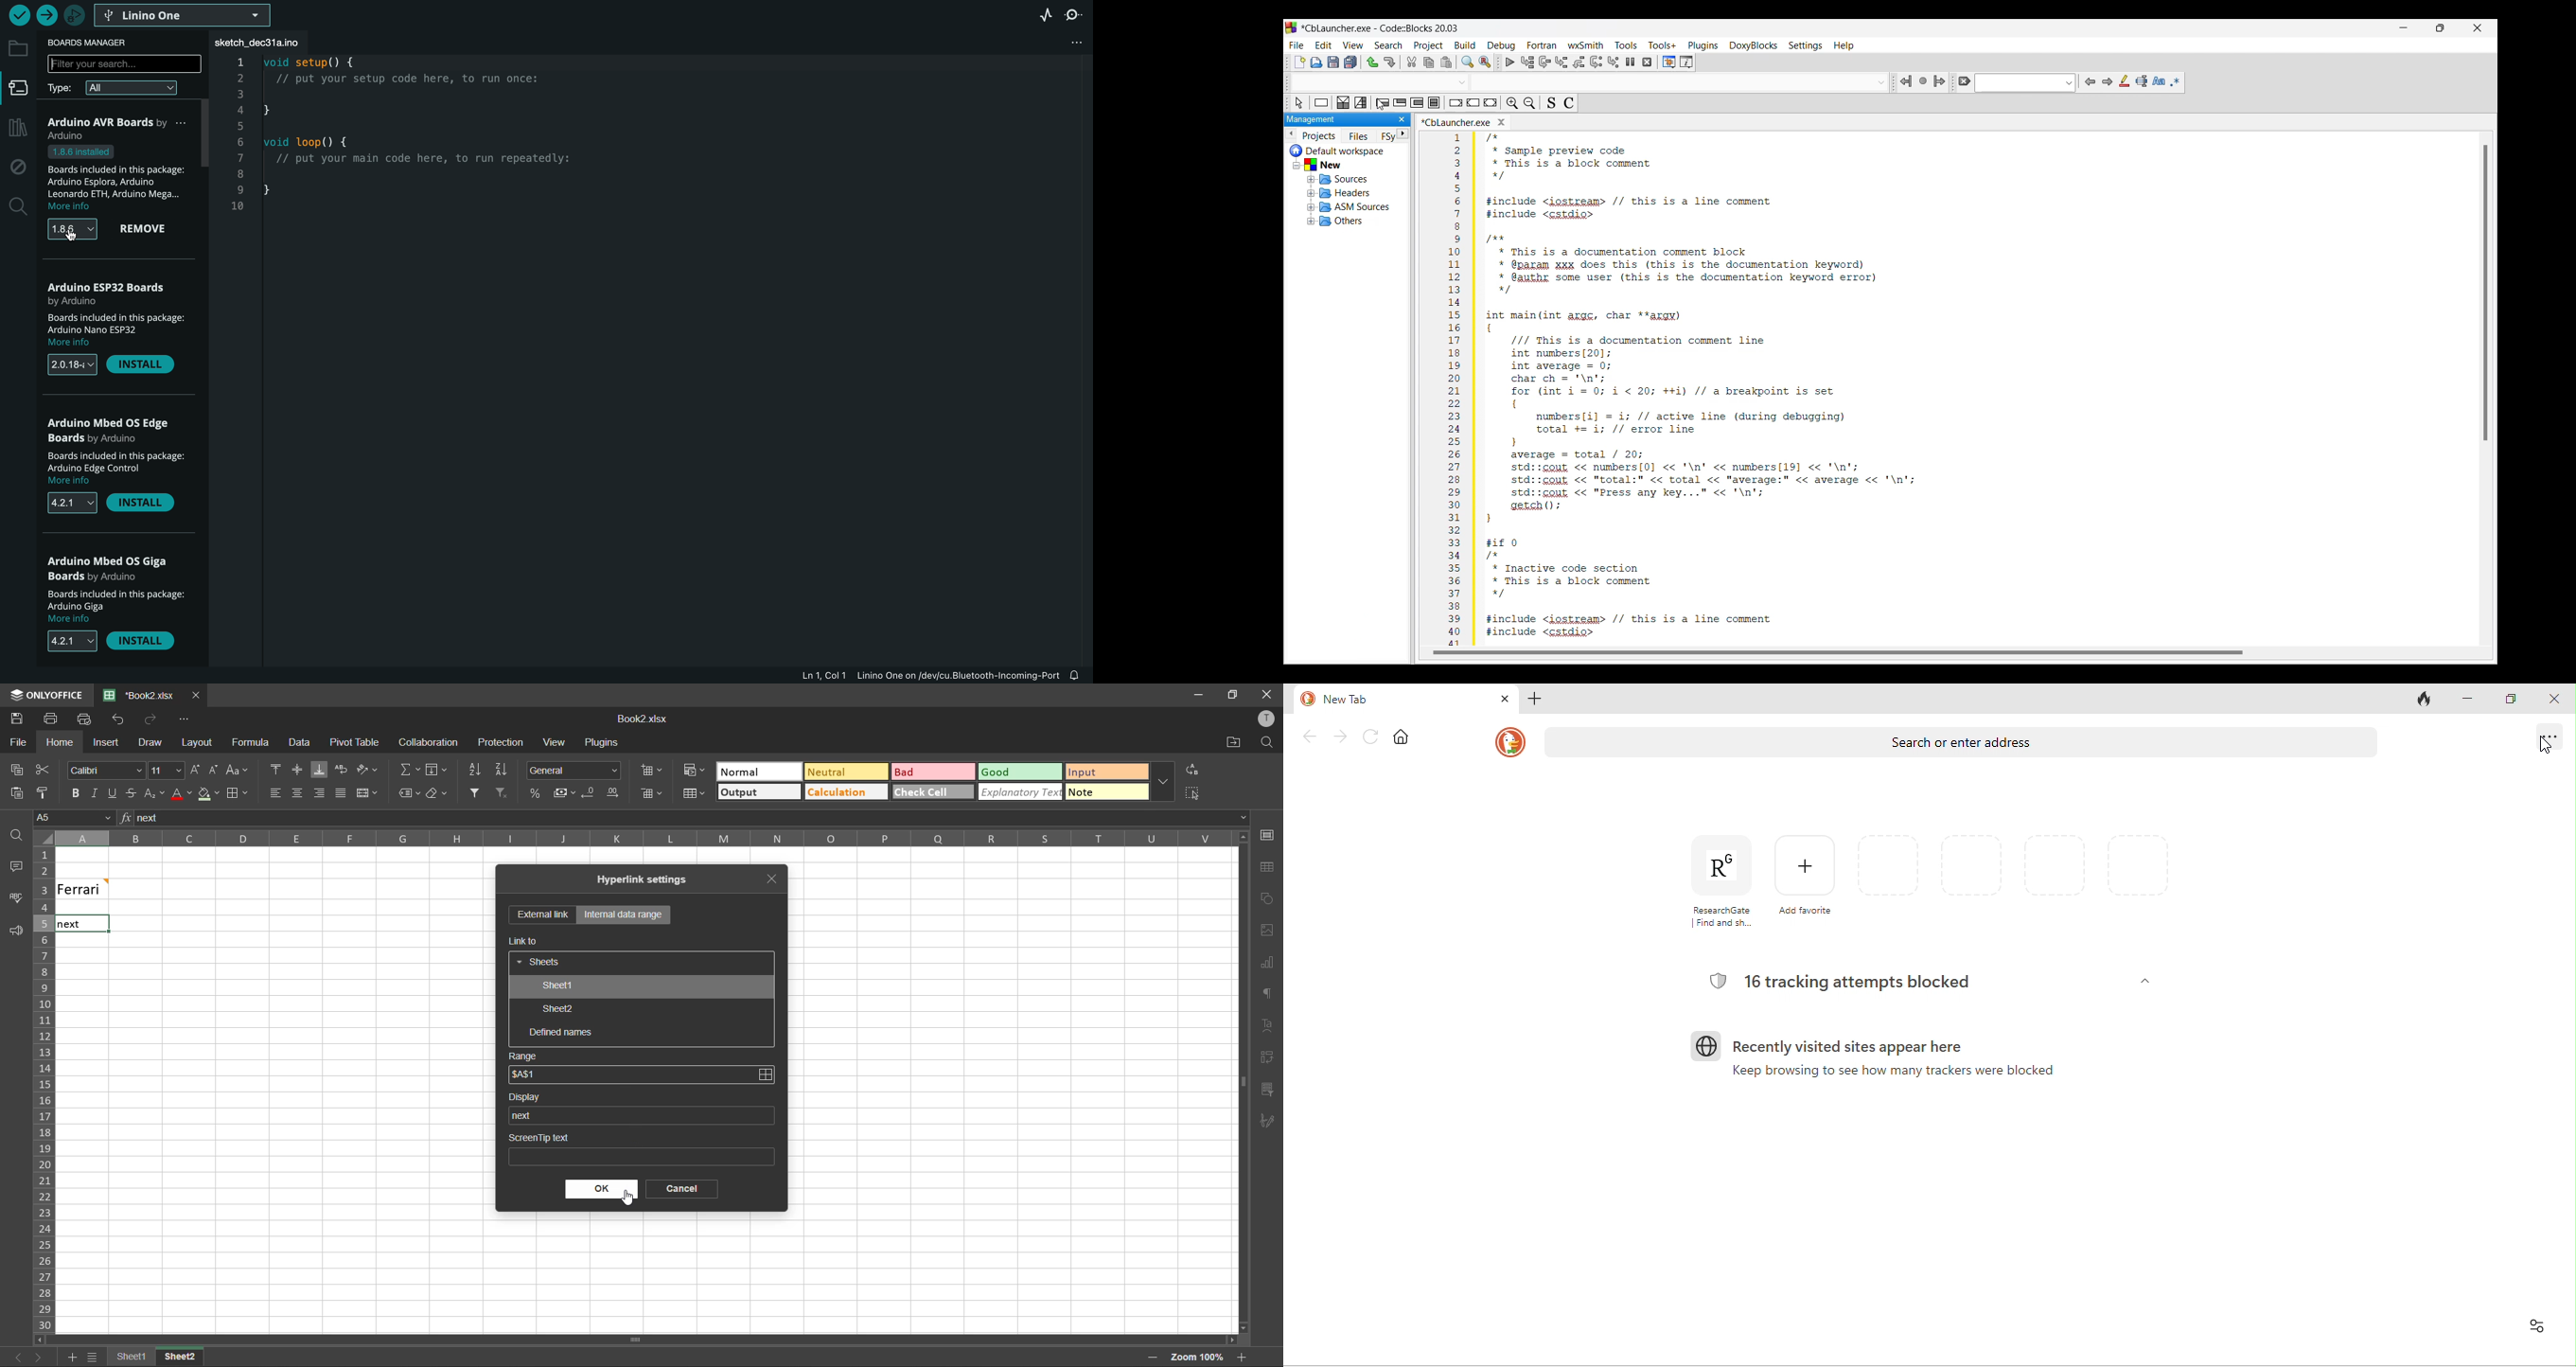  What do you see at coordinates (1231, 695) in the screenshot?
I see `maximize` at bounding box center [1231, 695].